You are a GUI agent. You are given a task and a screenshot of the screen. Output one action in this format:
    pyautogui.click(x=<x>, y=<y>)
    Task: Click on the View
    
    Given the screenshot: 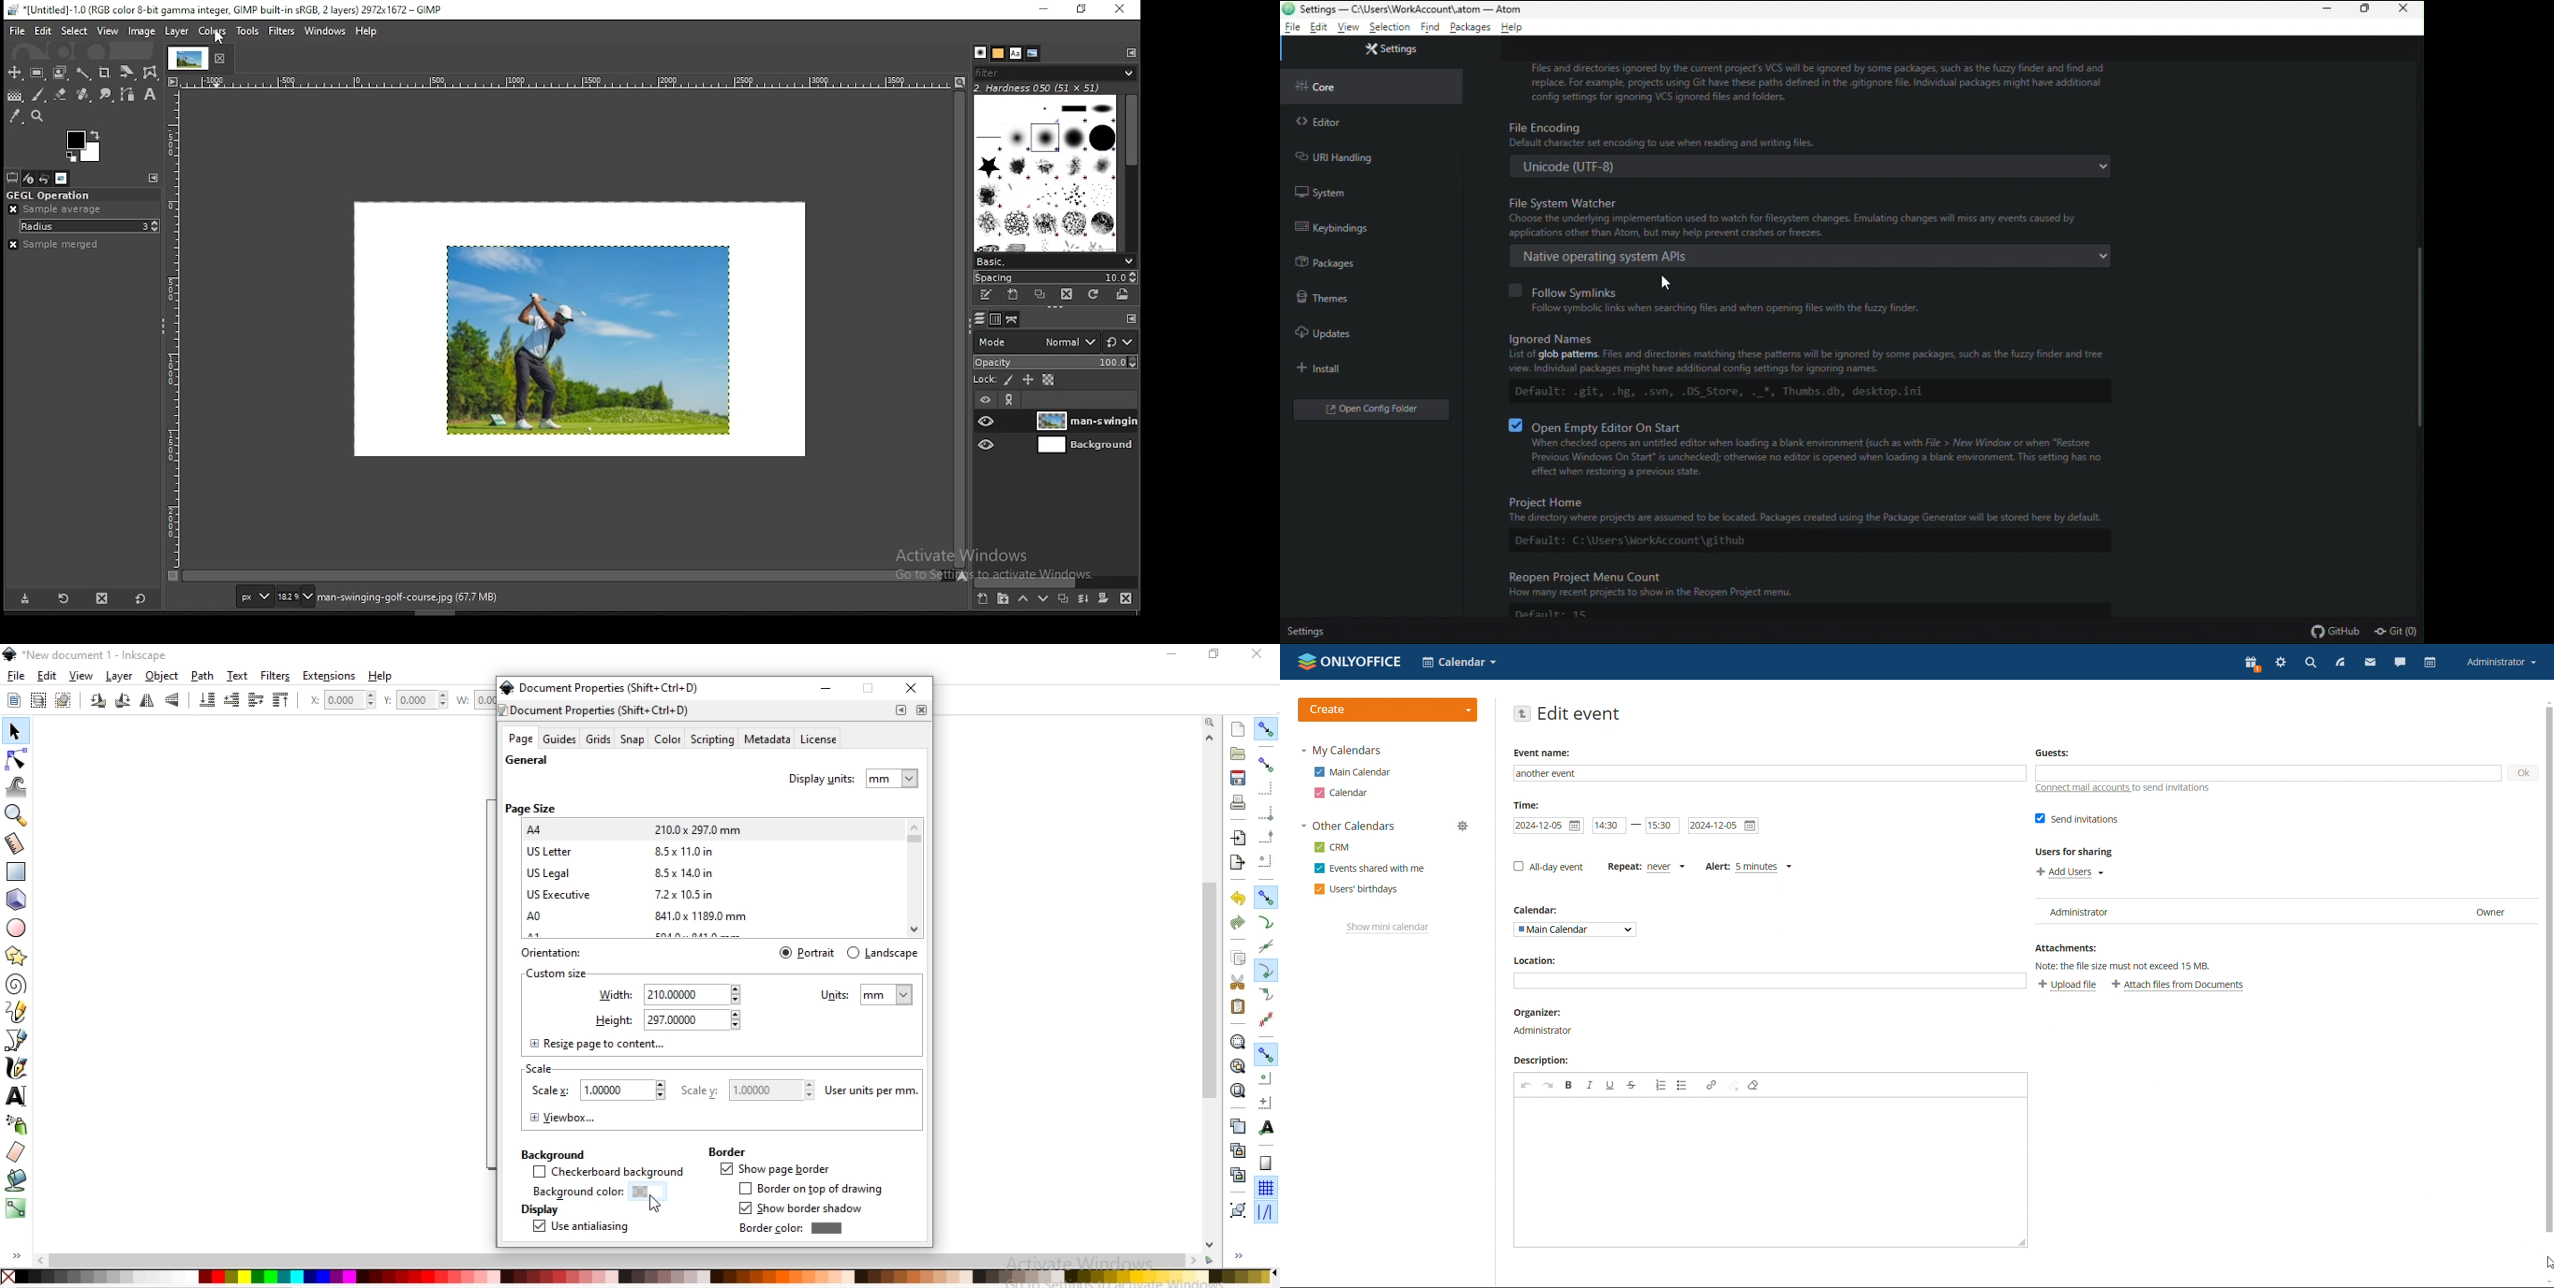 What is the action you would take?
    pyautogui.click(x=1350, y=28)
    